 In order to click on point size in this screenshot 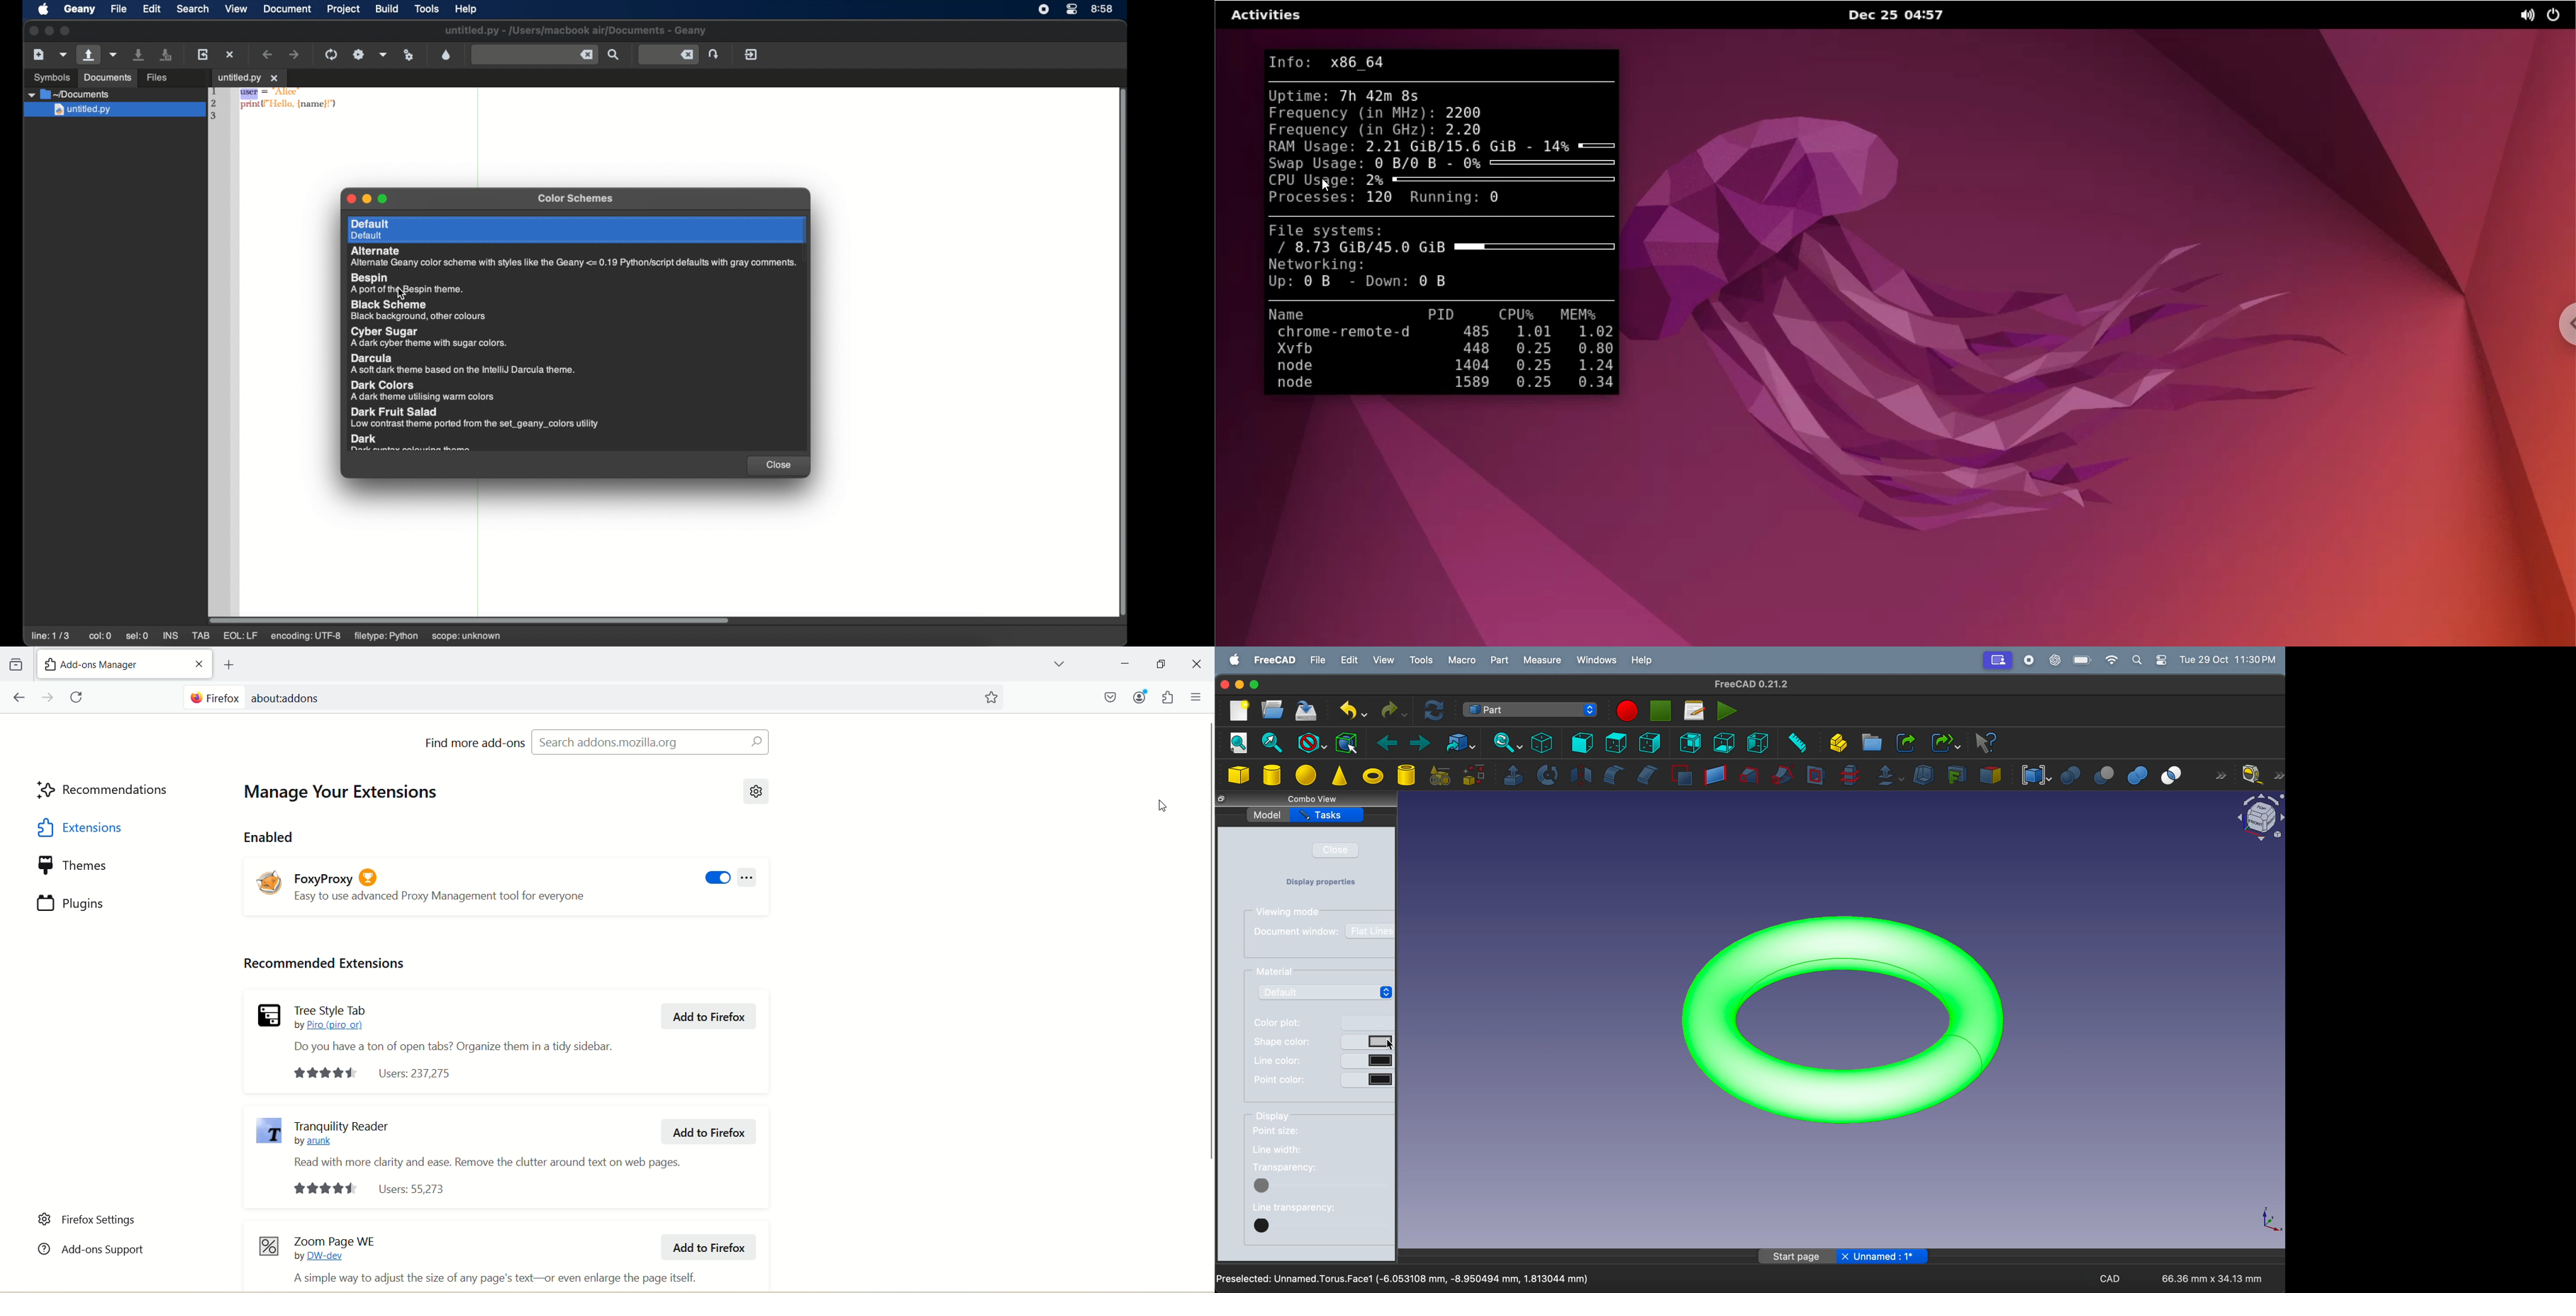, I will do `click(1288, 1132)`.